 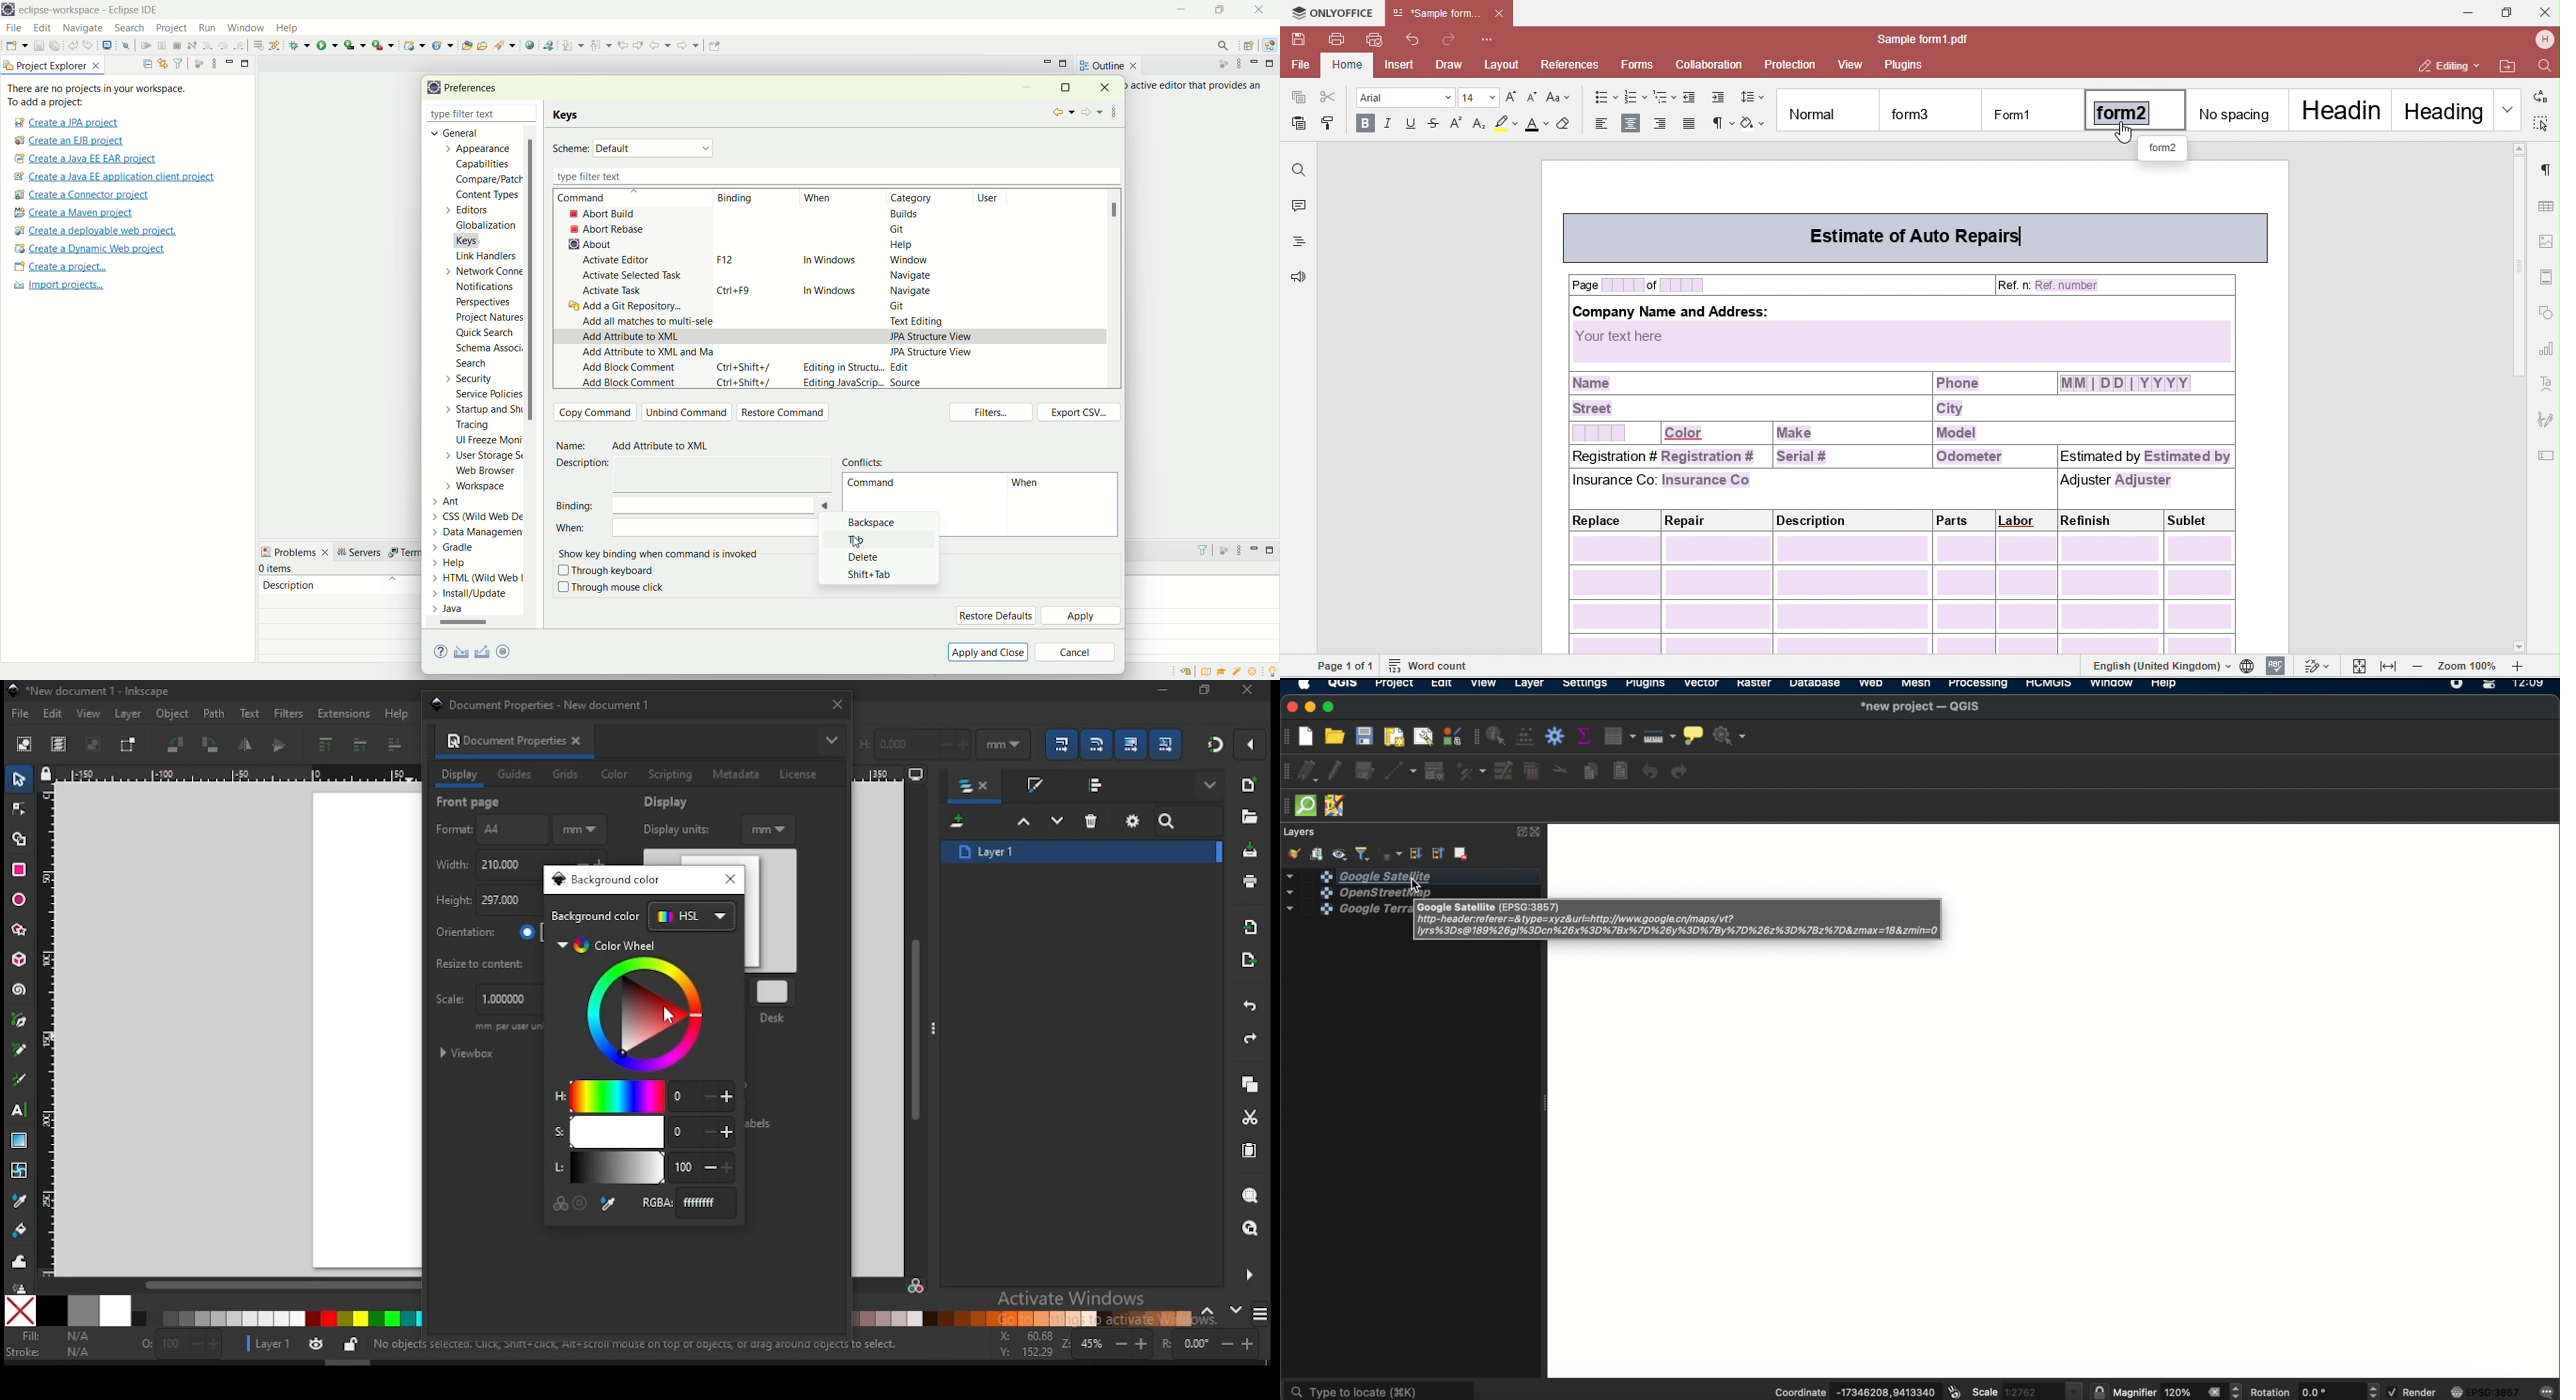 What do you see at coordinates (687, 49) in the screenshot?
I see `forward` at bounding box center [687, 49].